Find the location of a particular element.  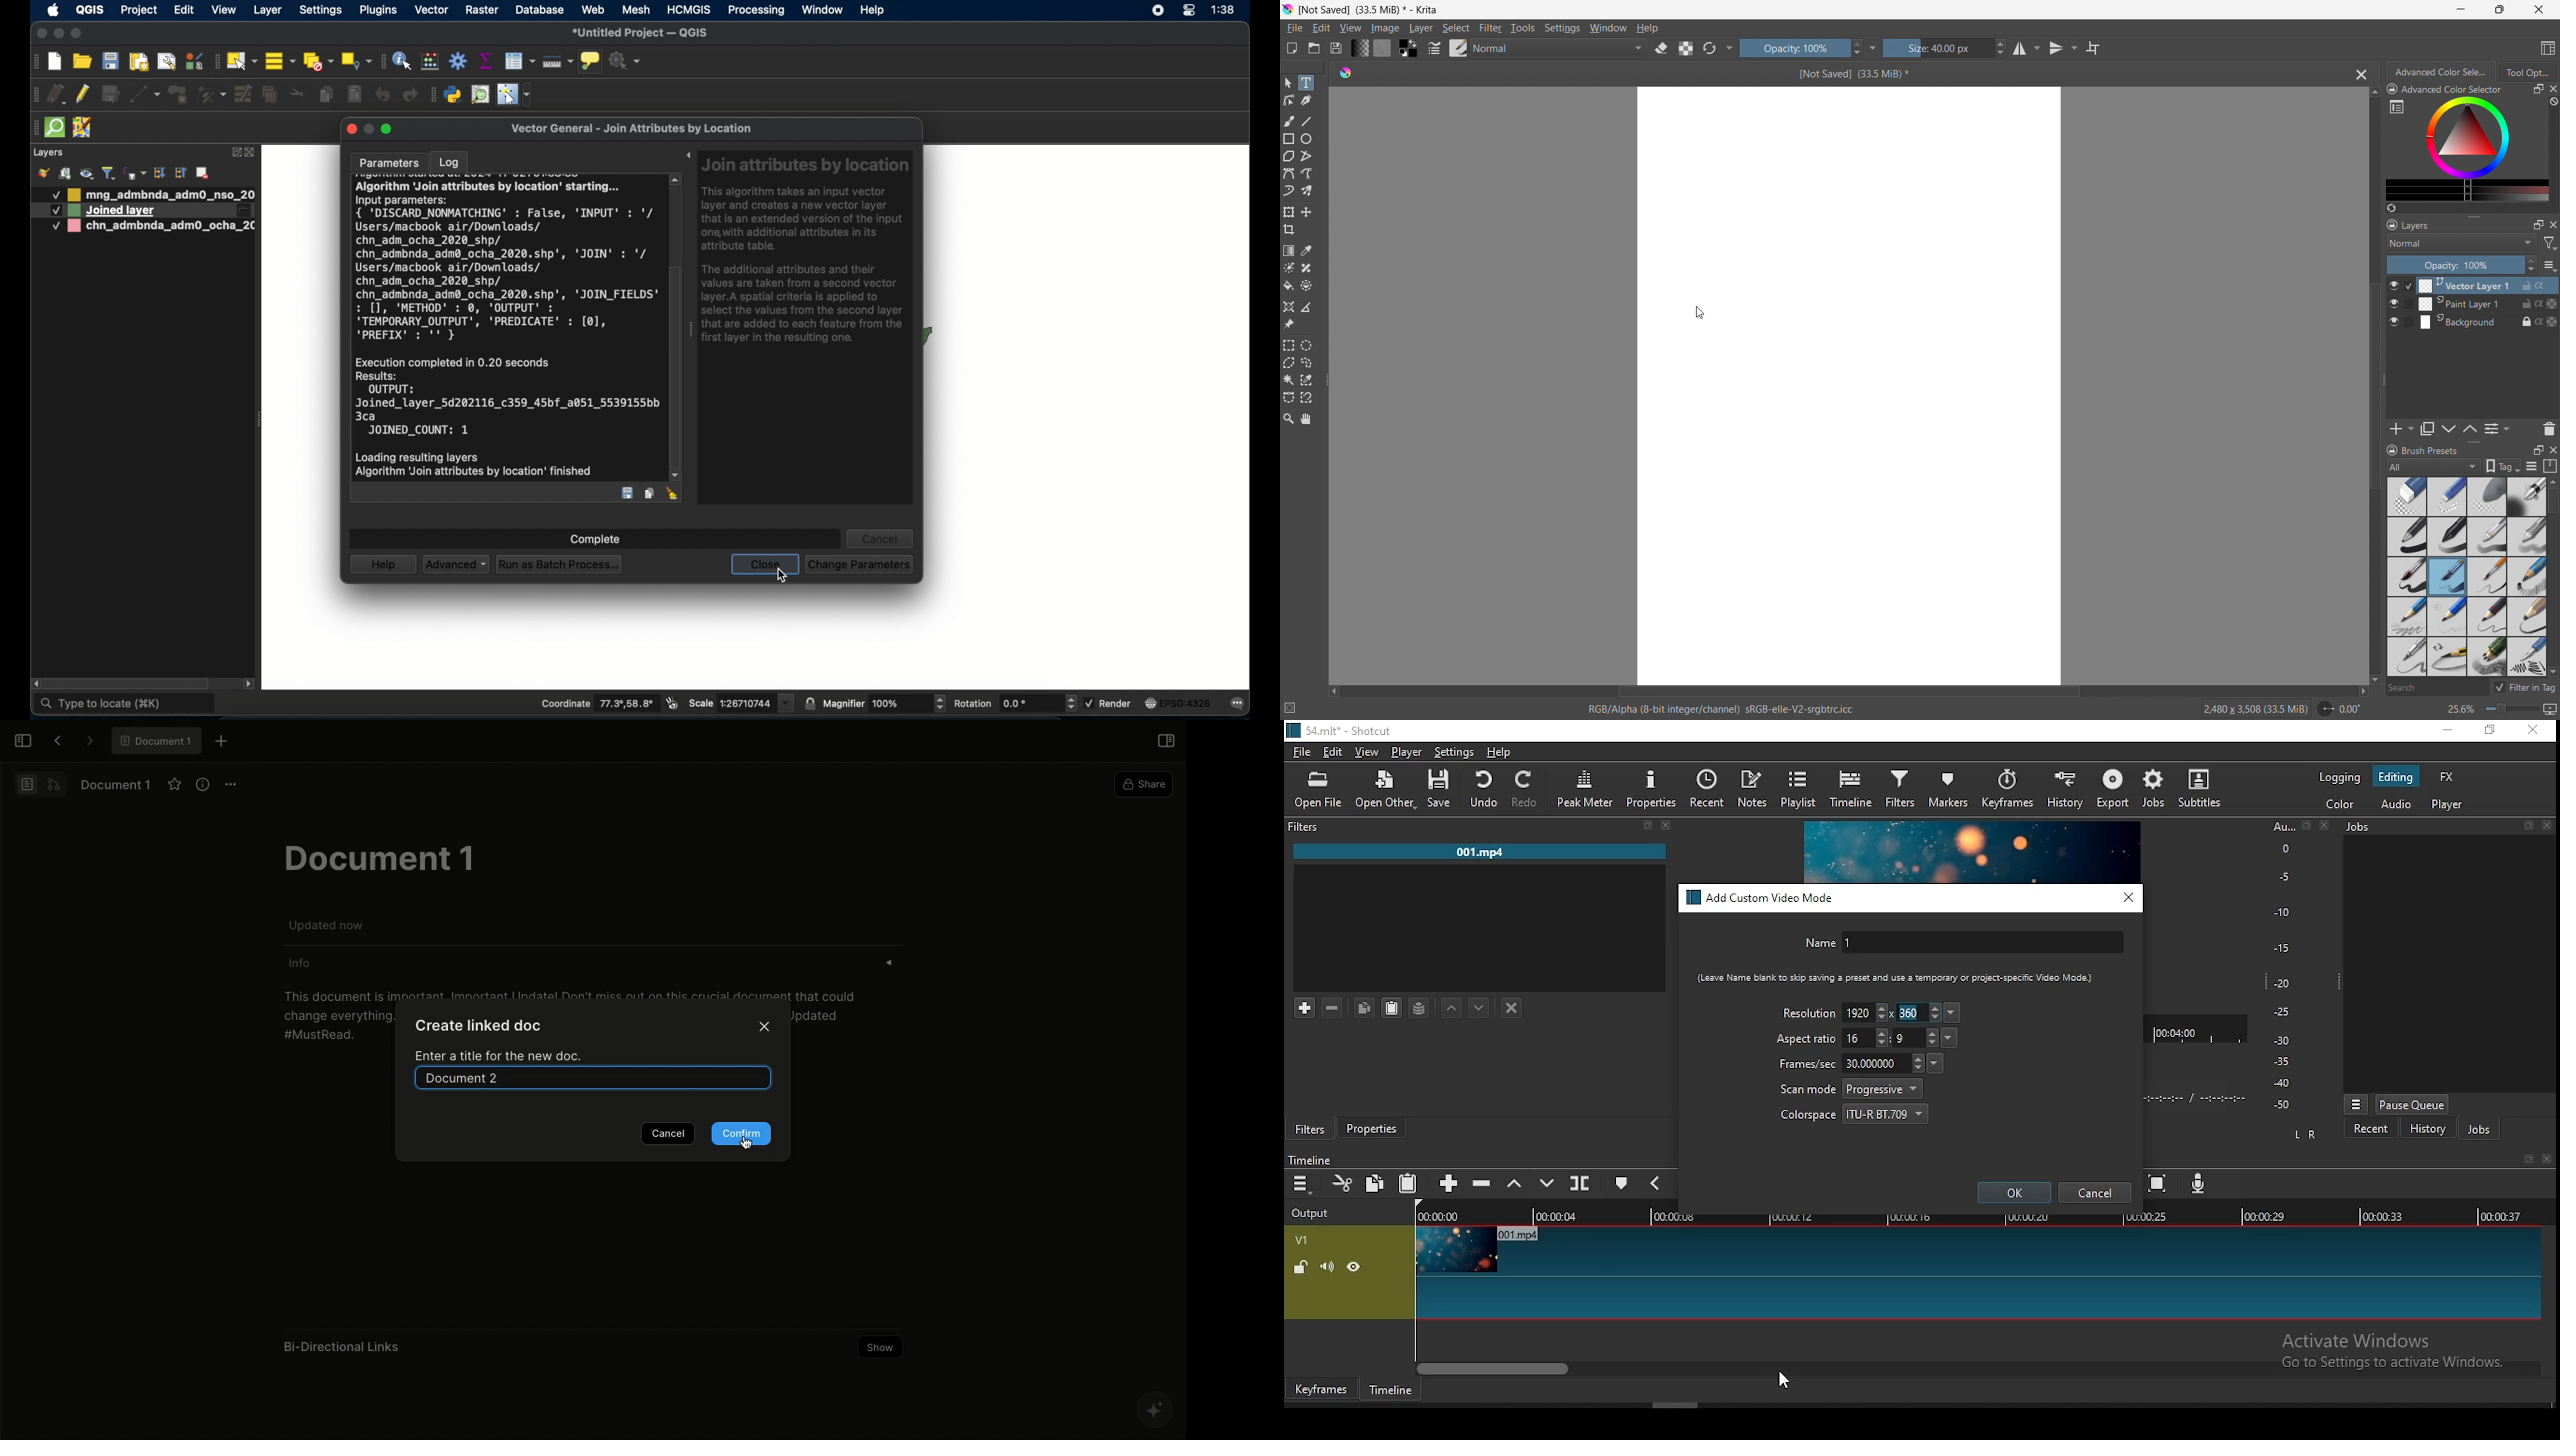

show statistical summary  is located at coordinates (487, 61).